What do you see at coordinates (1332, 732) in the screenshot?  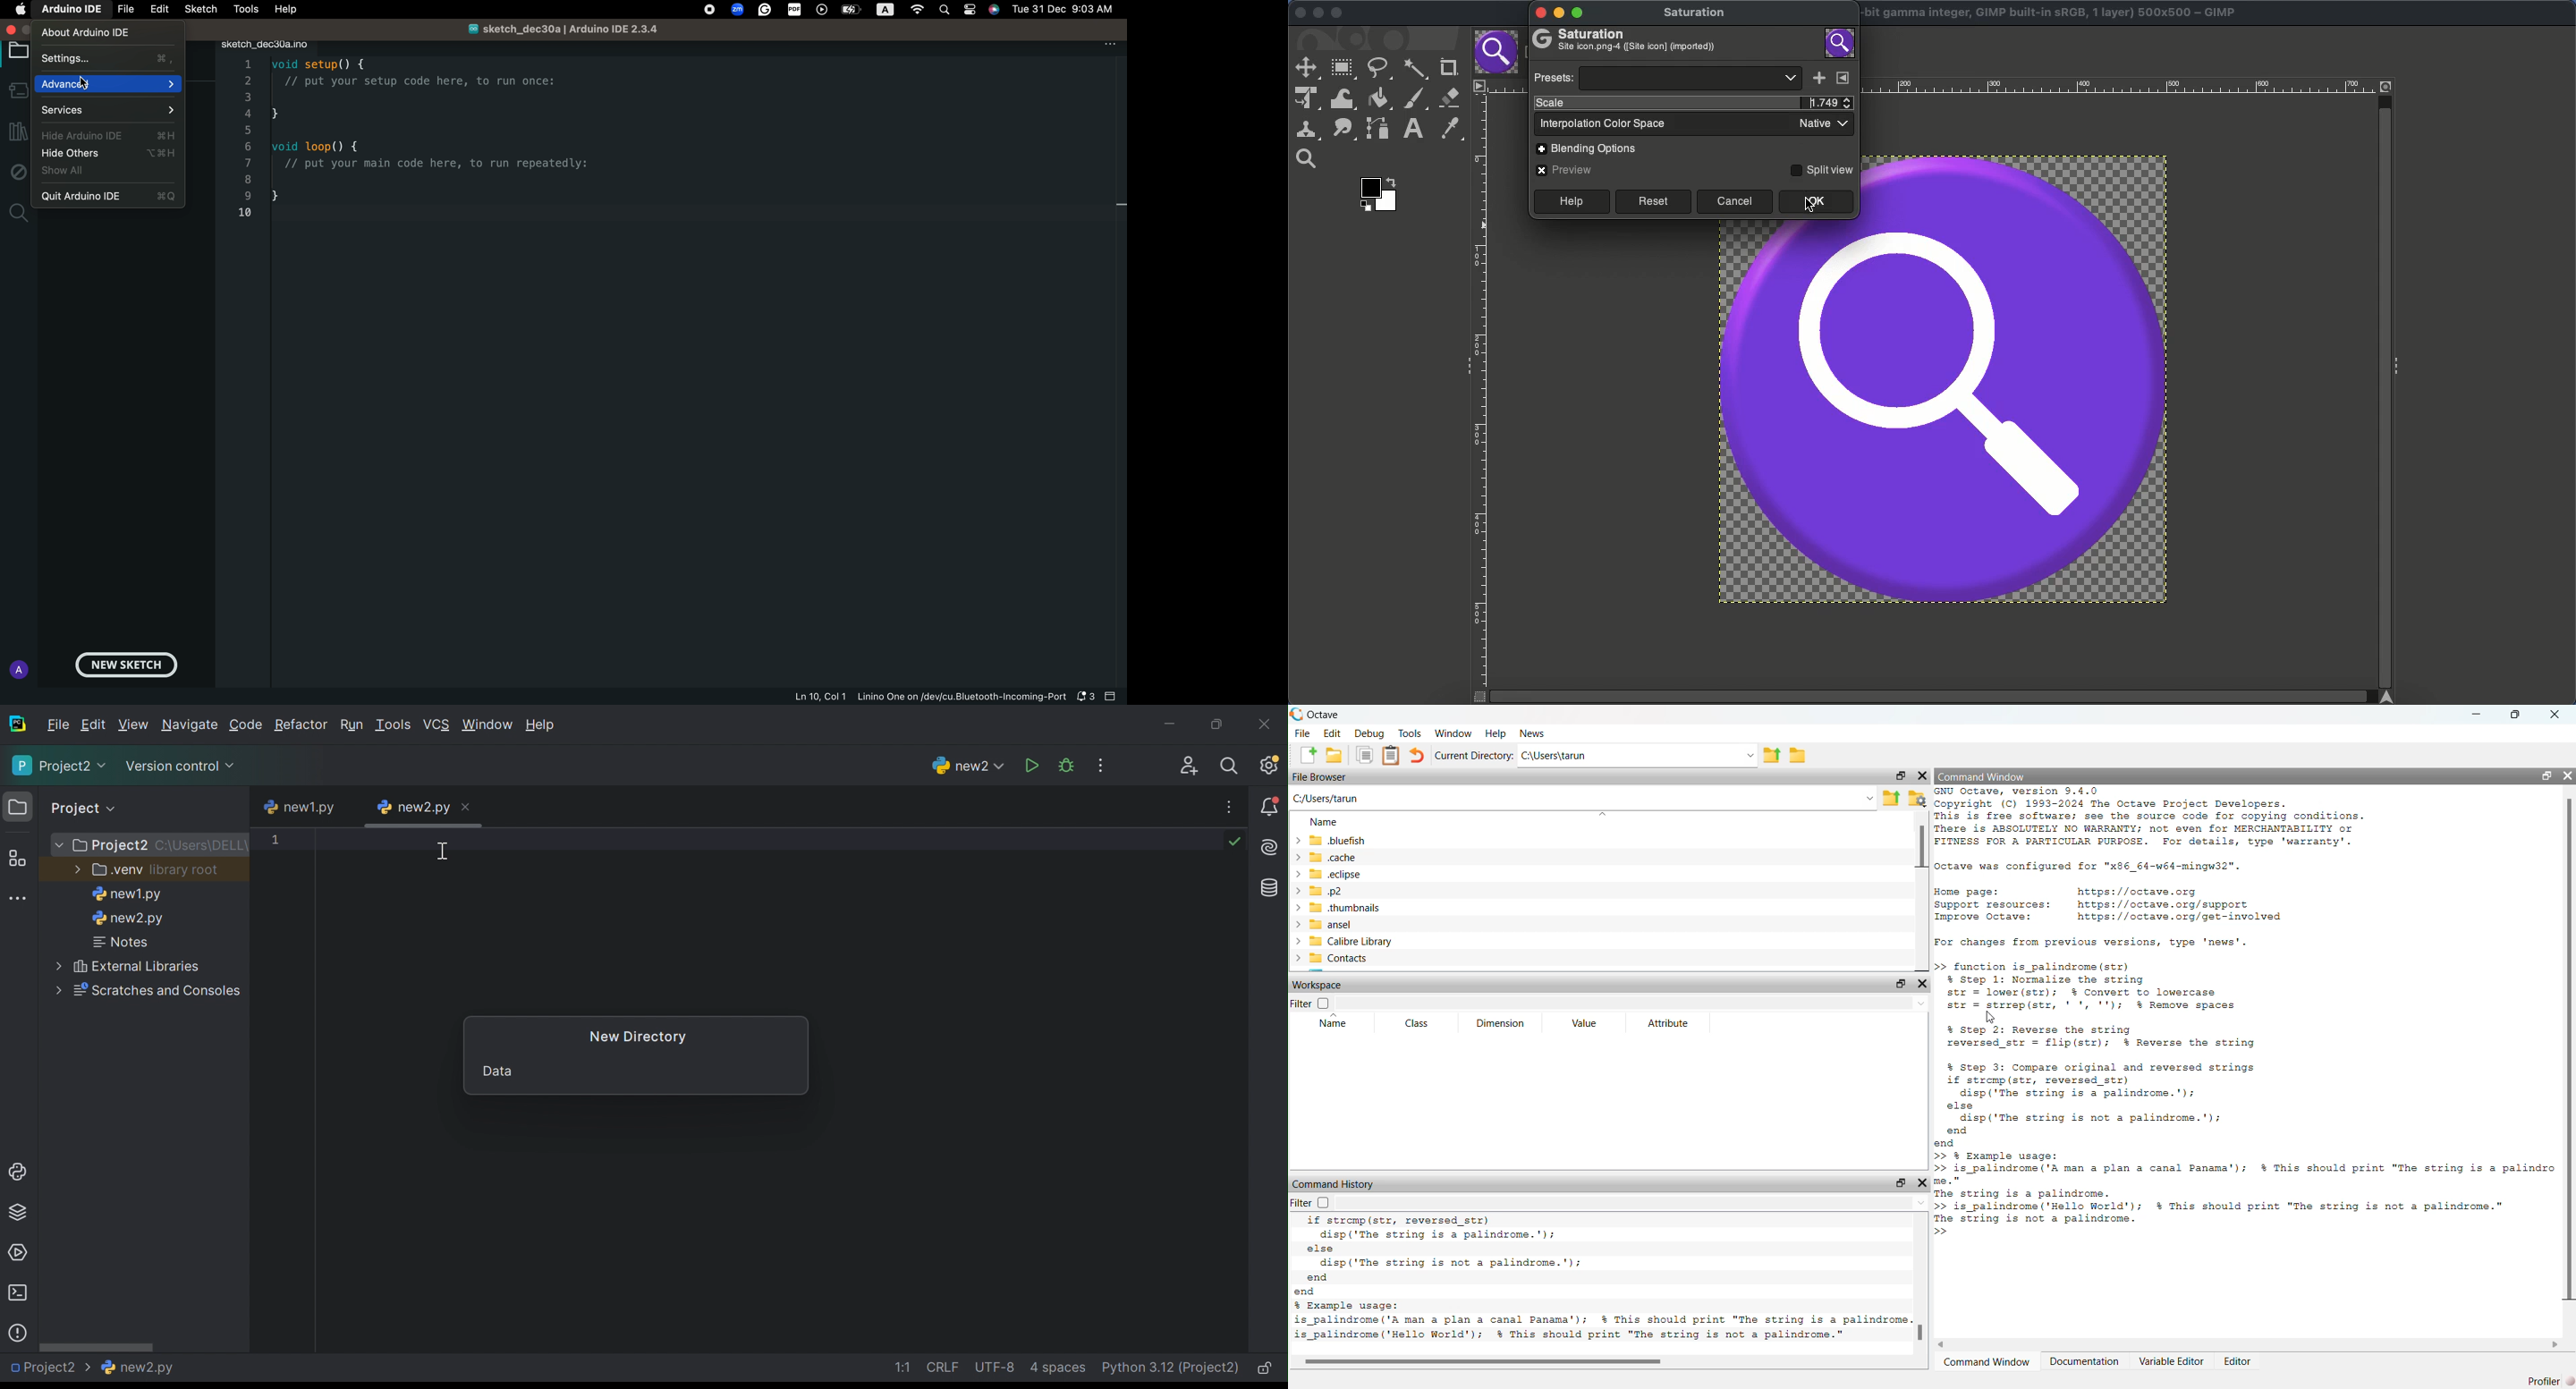 I see `edit` at bounding box center [1332, 732].